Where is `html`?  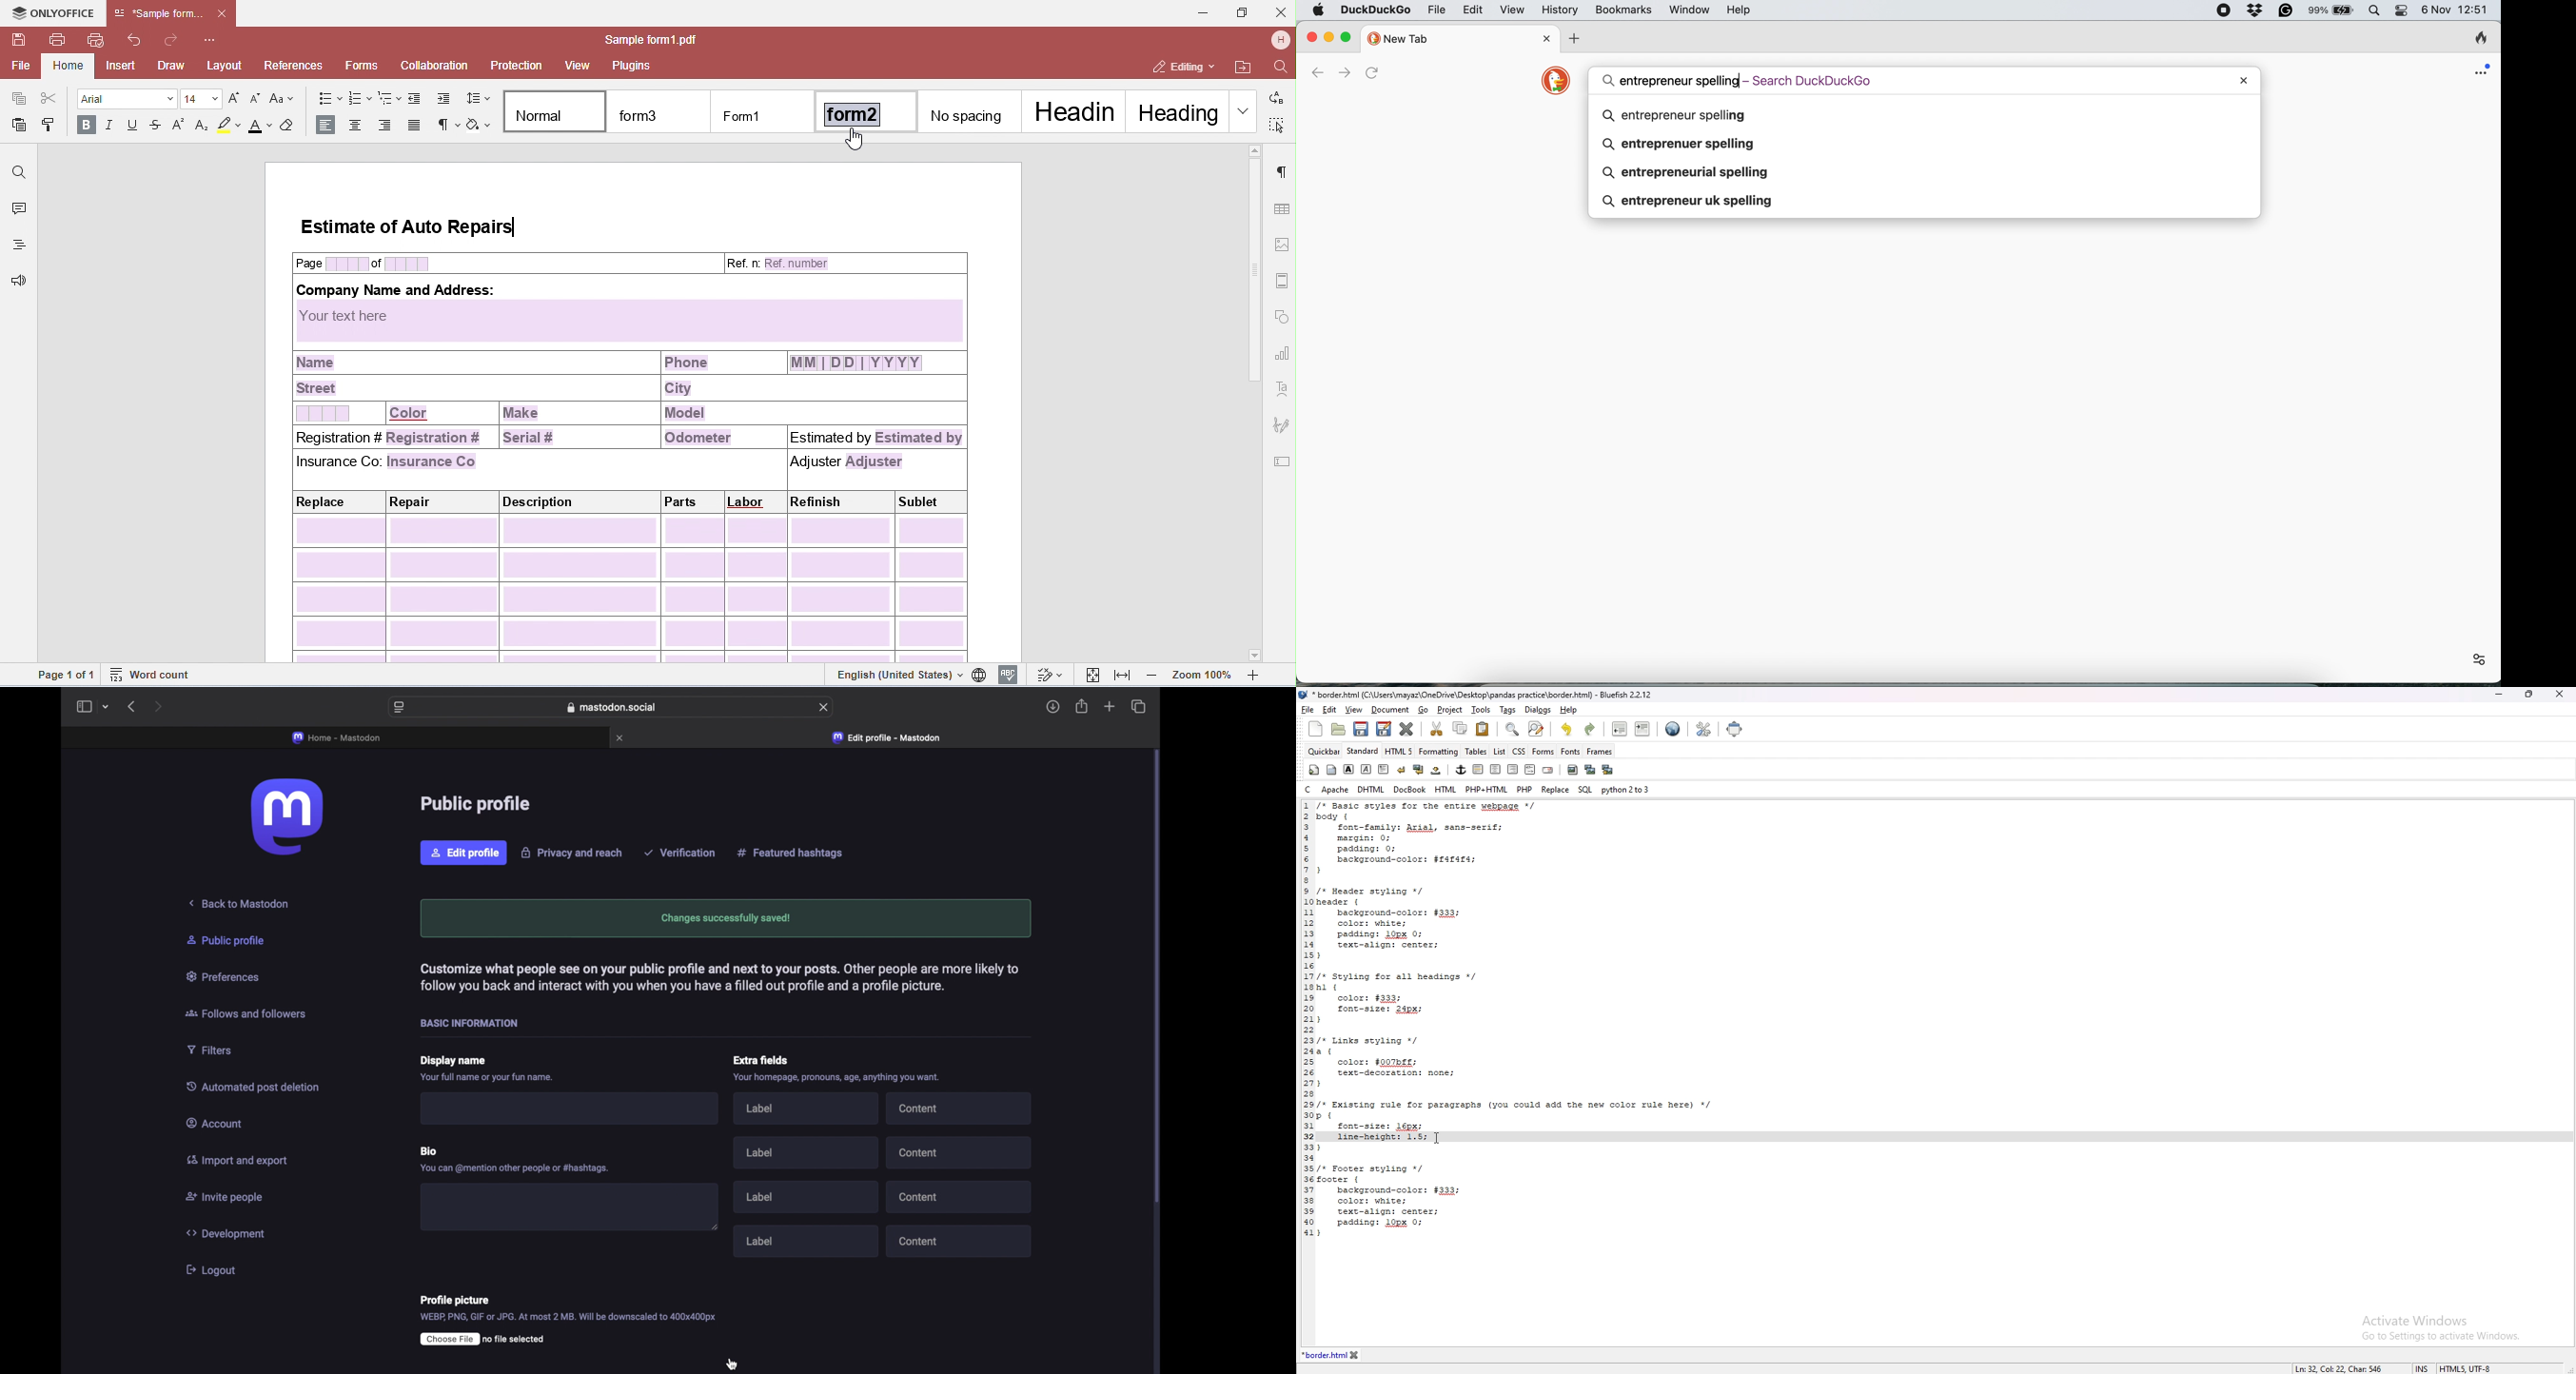 html is located at coordinates (1446, 789).